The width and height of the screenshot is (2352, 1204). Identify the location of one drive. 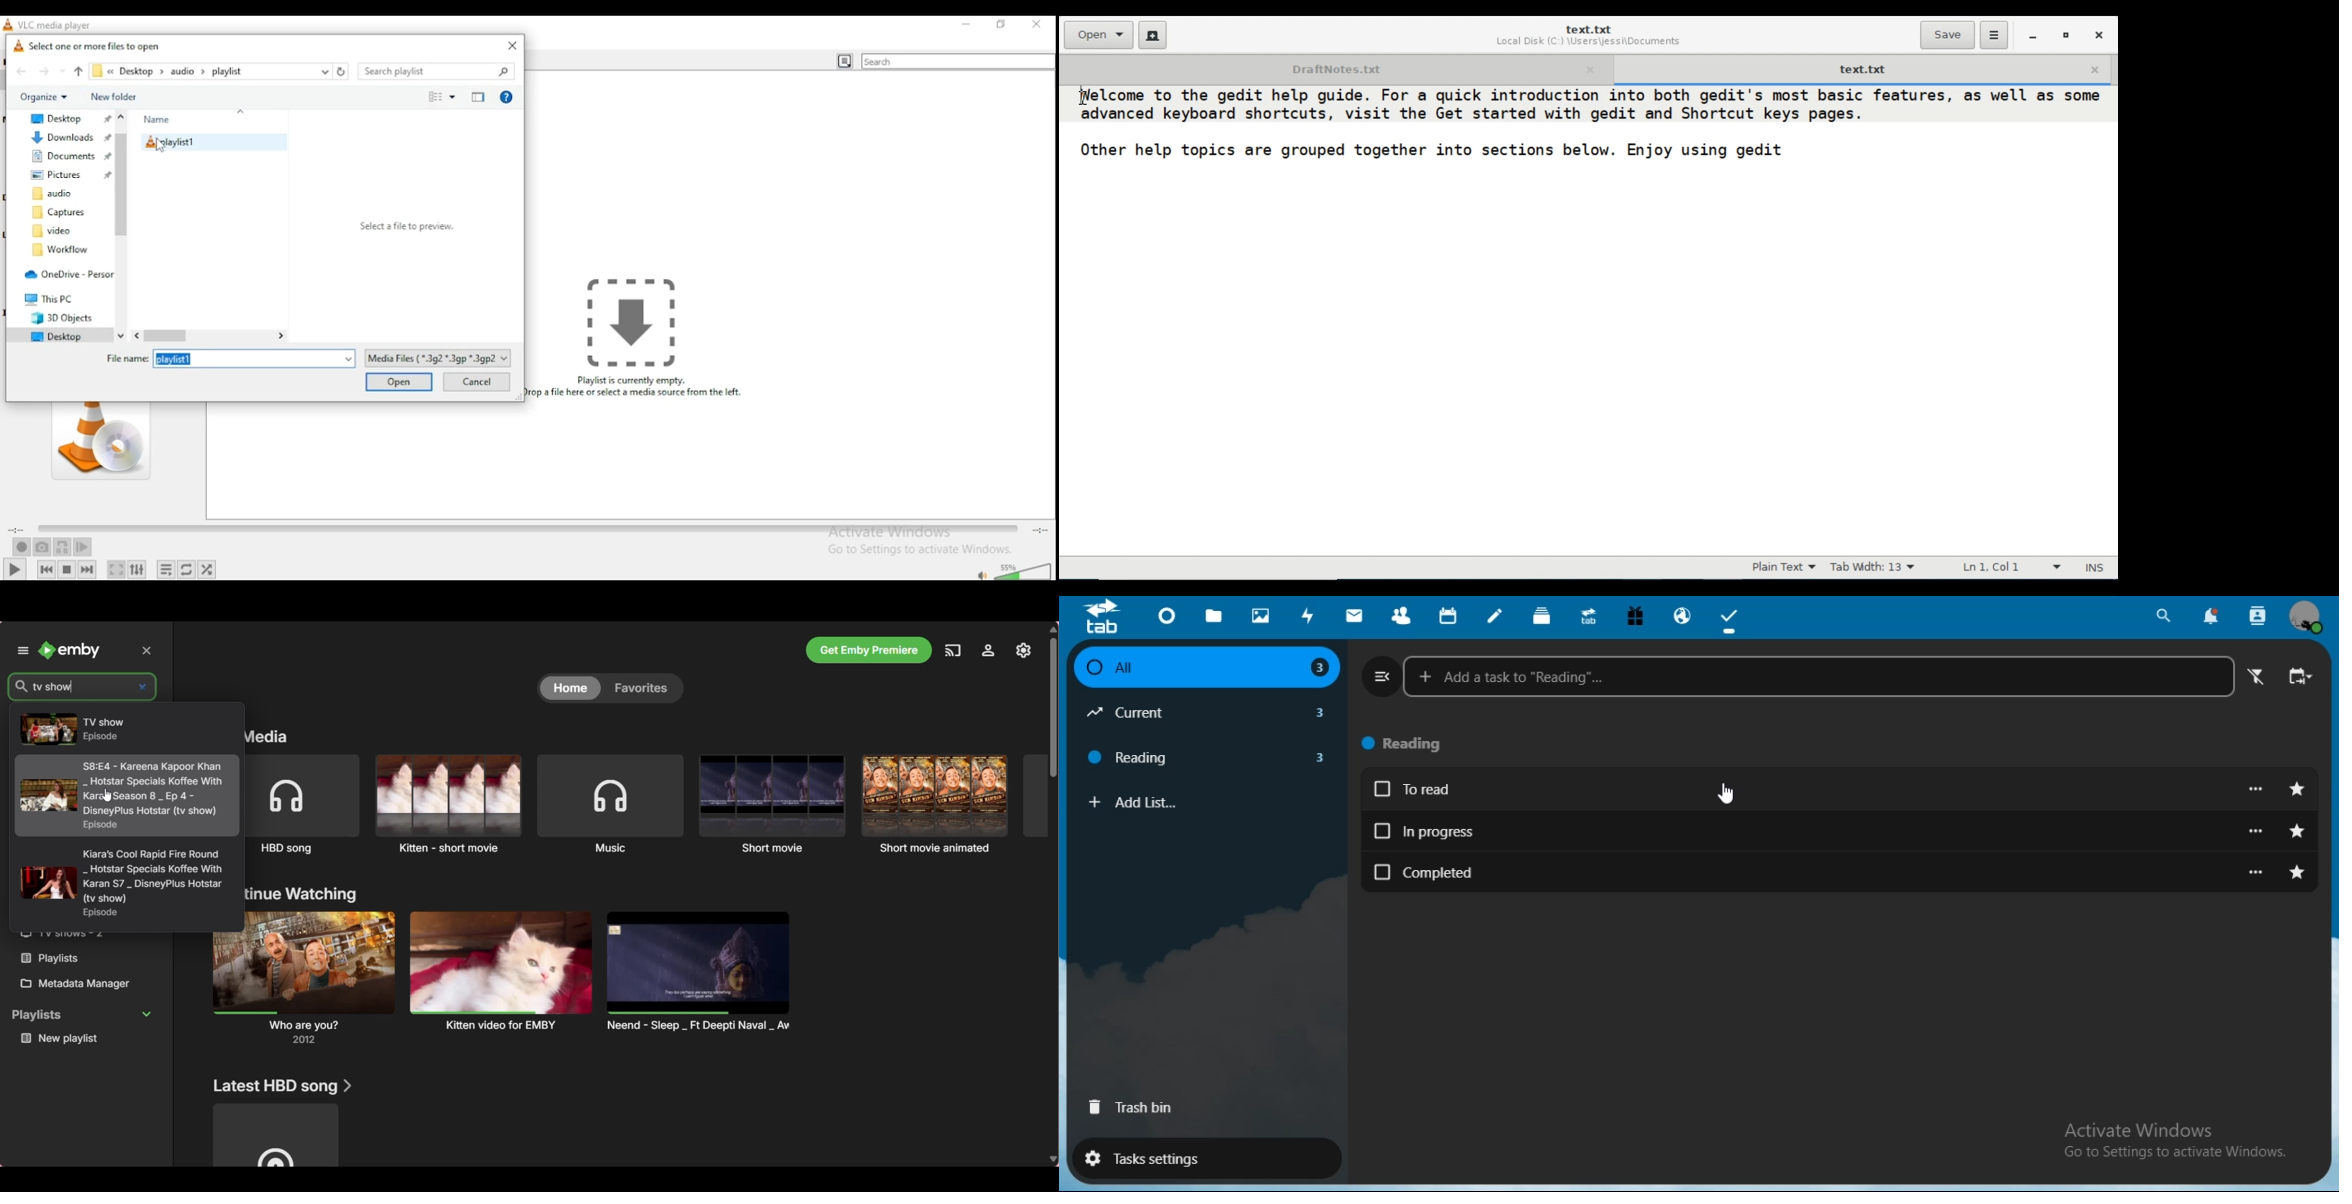
(68, 274).